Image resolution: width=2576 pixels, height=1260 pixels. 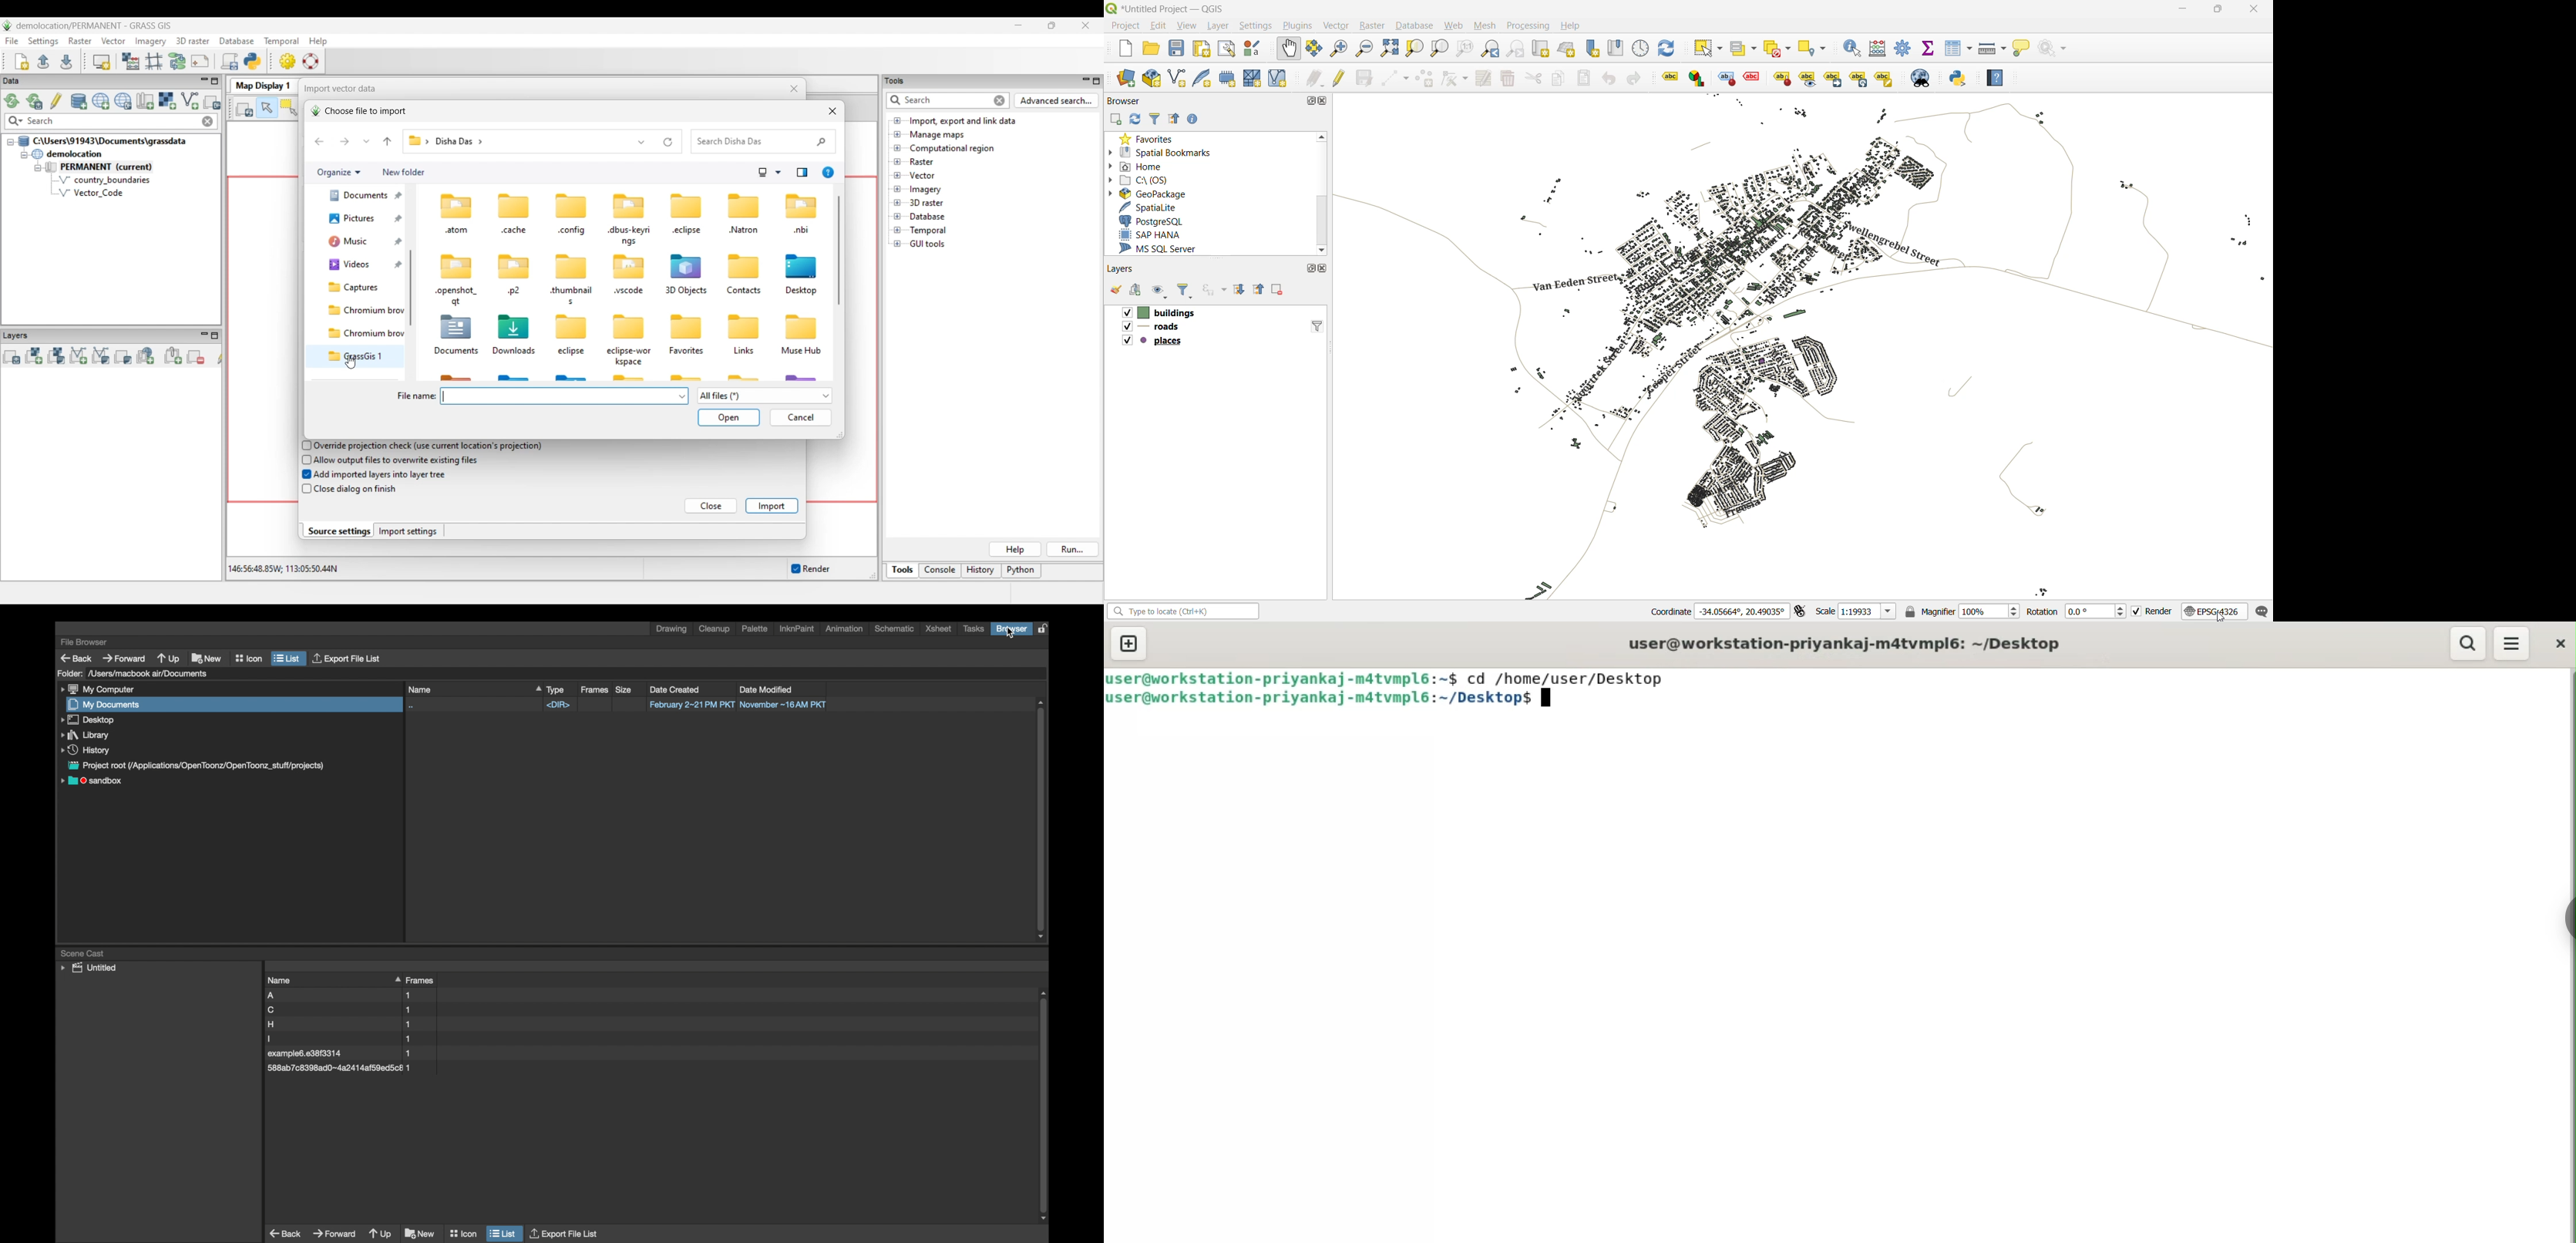 What do you see at coordinates (1324, 267) in the screenshot?
I see `close` at bounding box center [1324, 267].